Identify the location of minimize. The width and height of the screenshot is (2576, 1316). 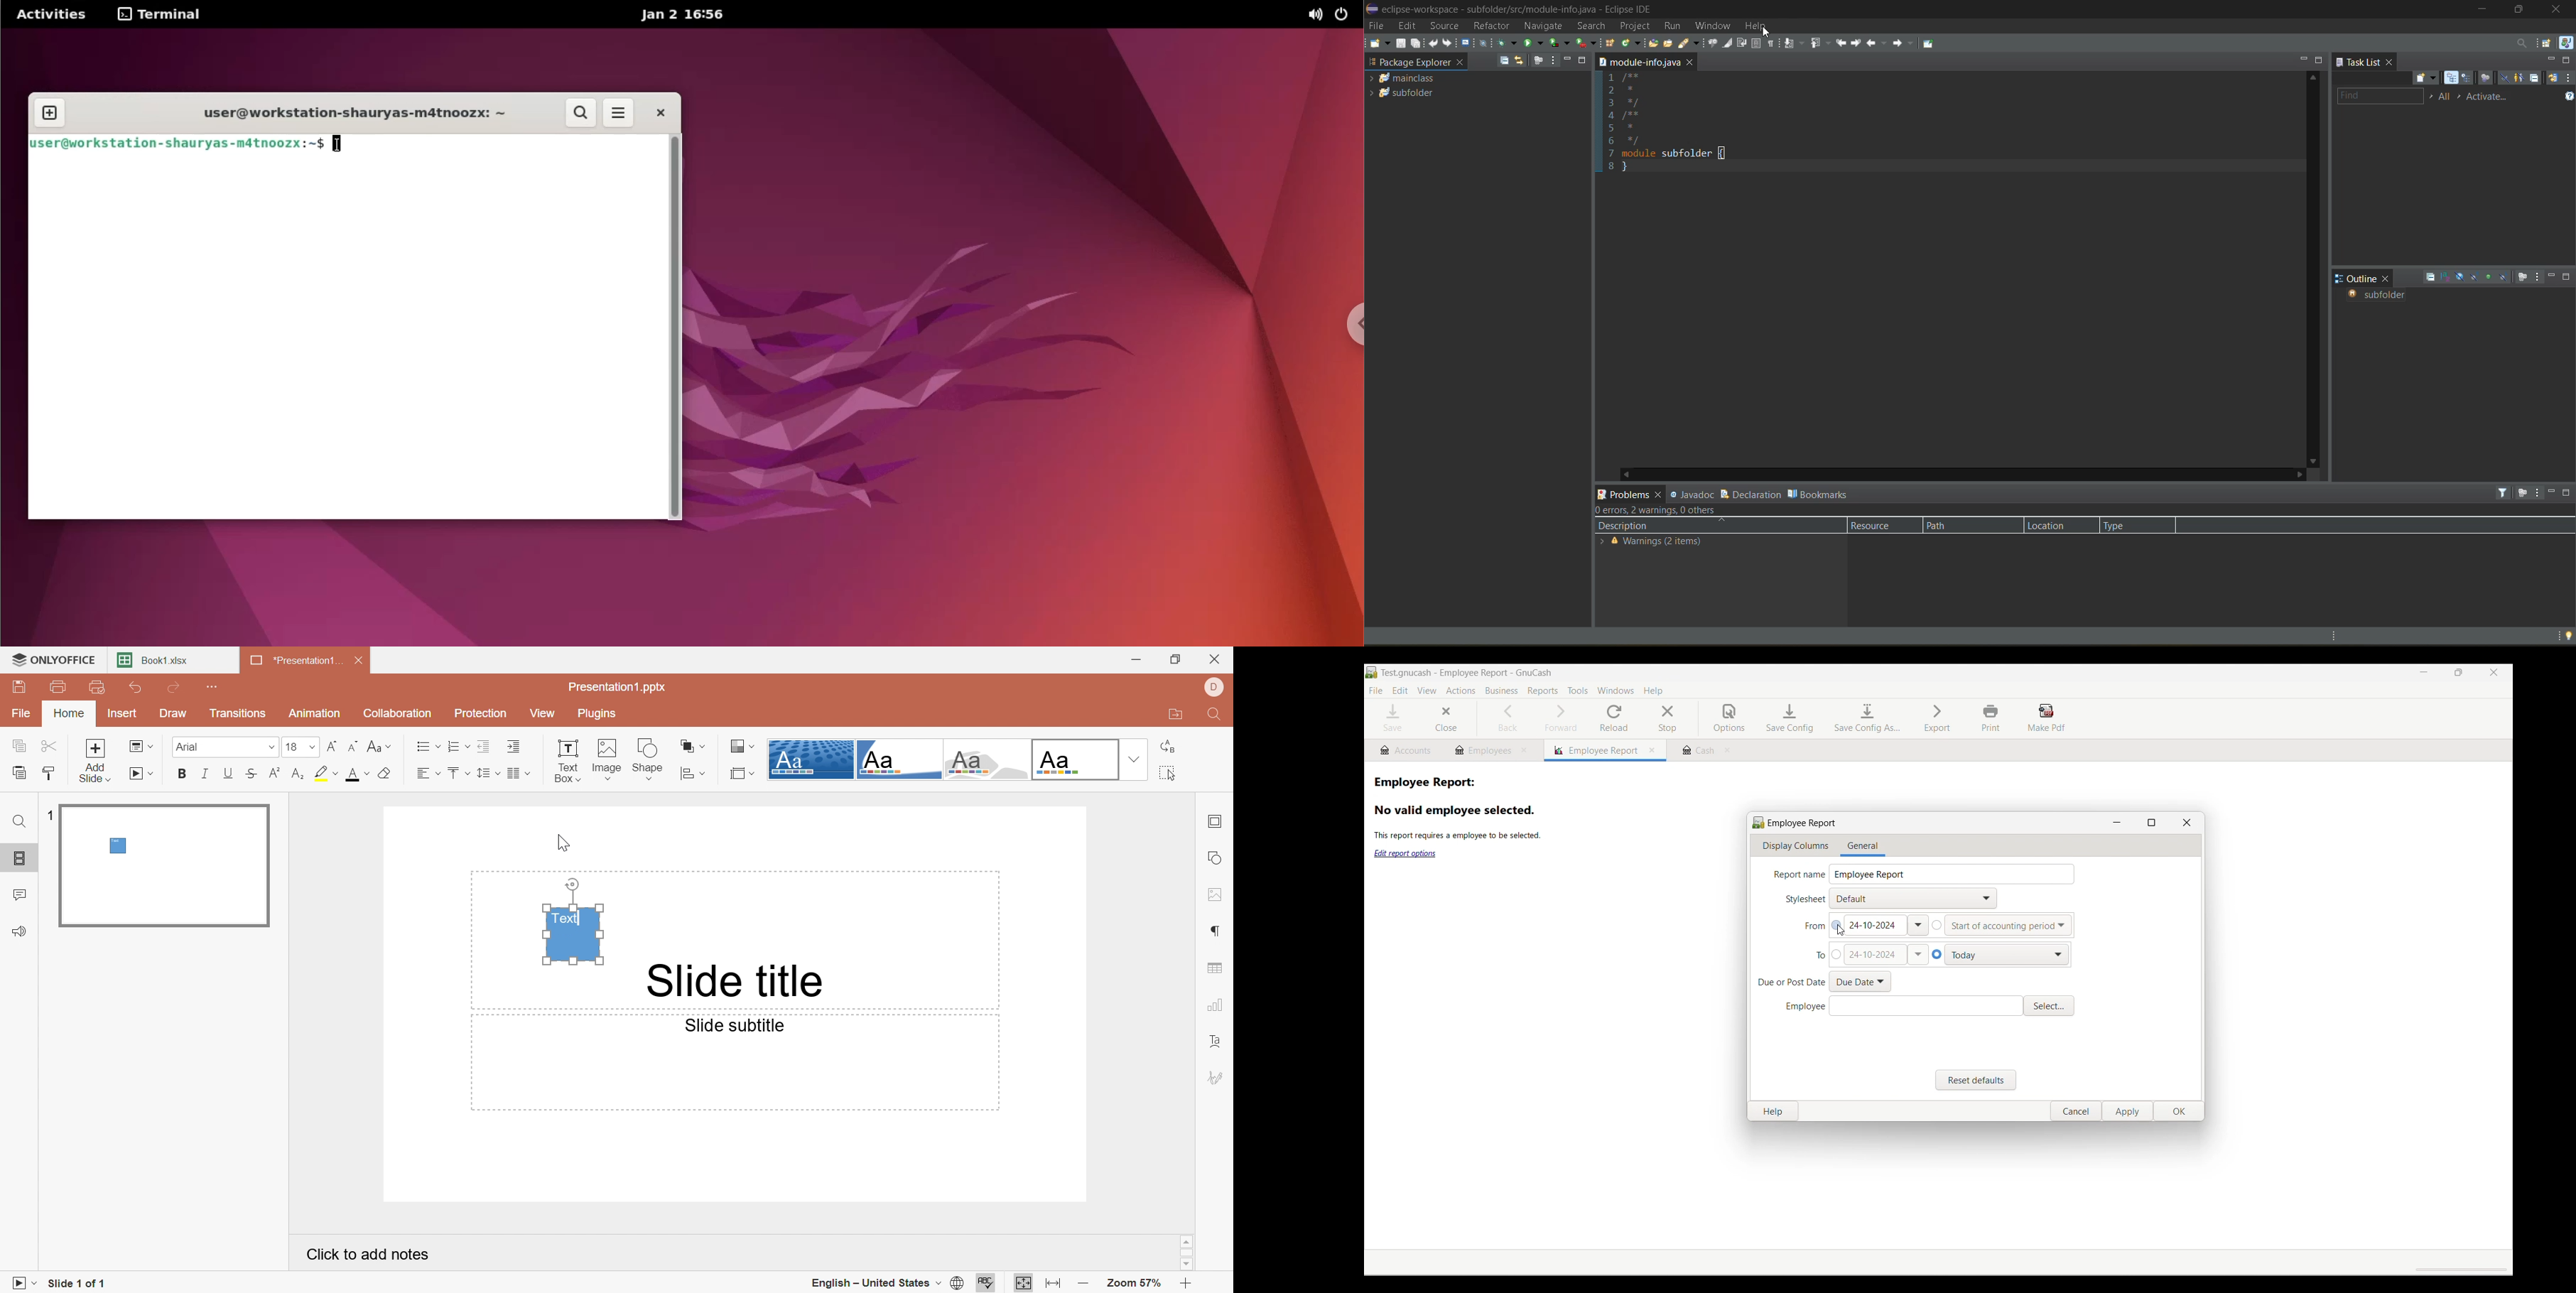
(2552, 60).